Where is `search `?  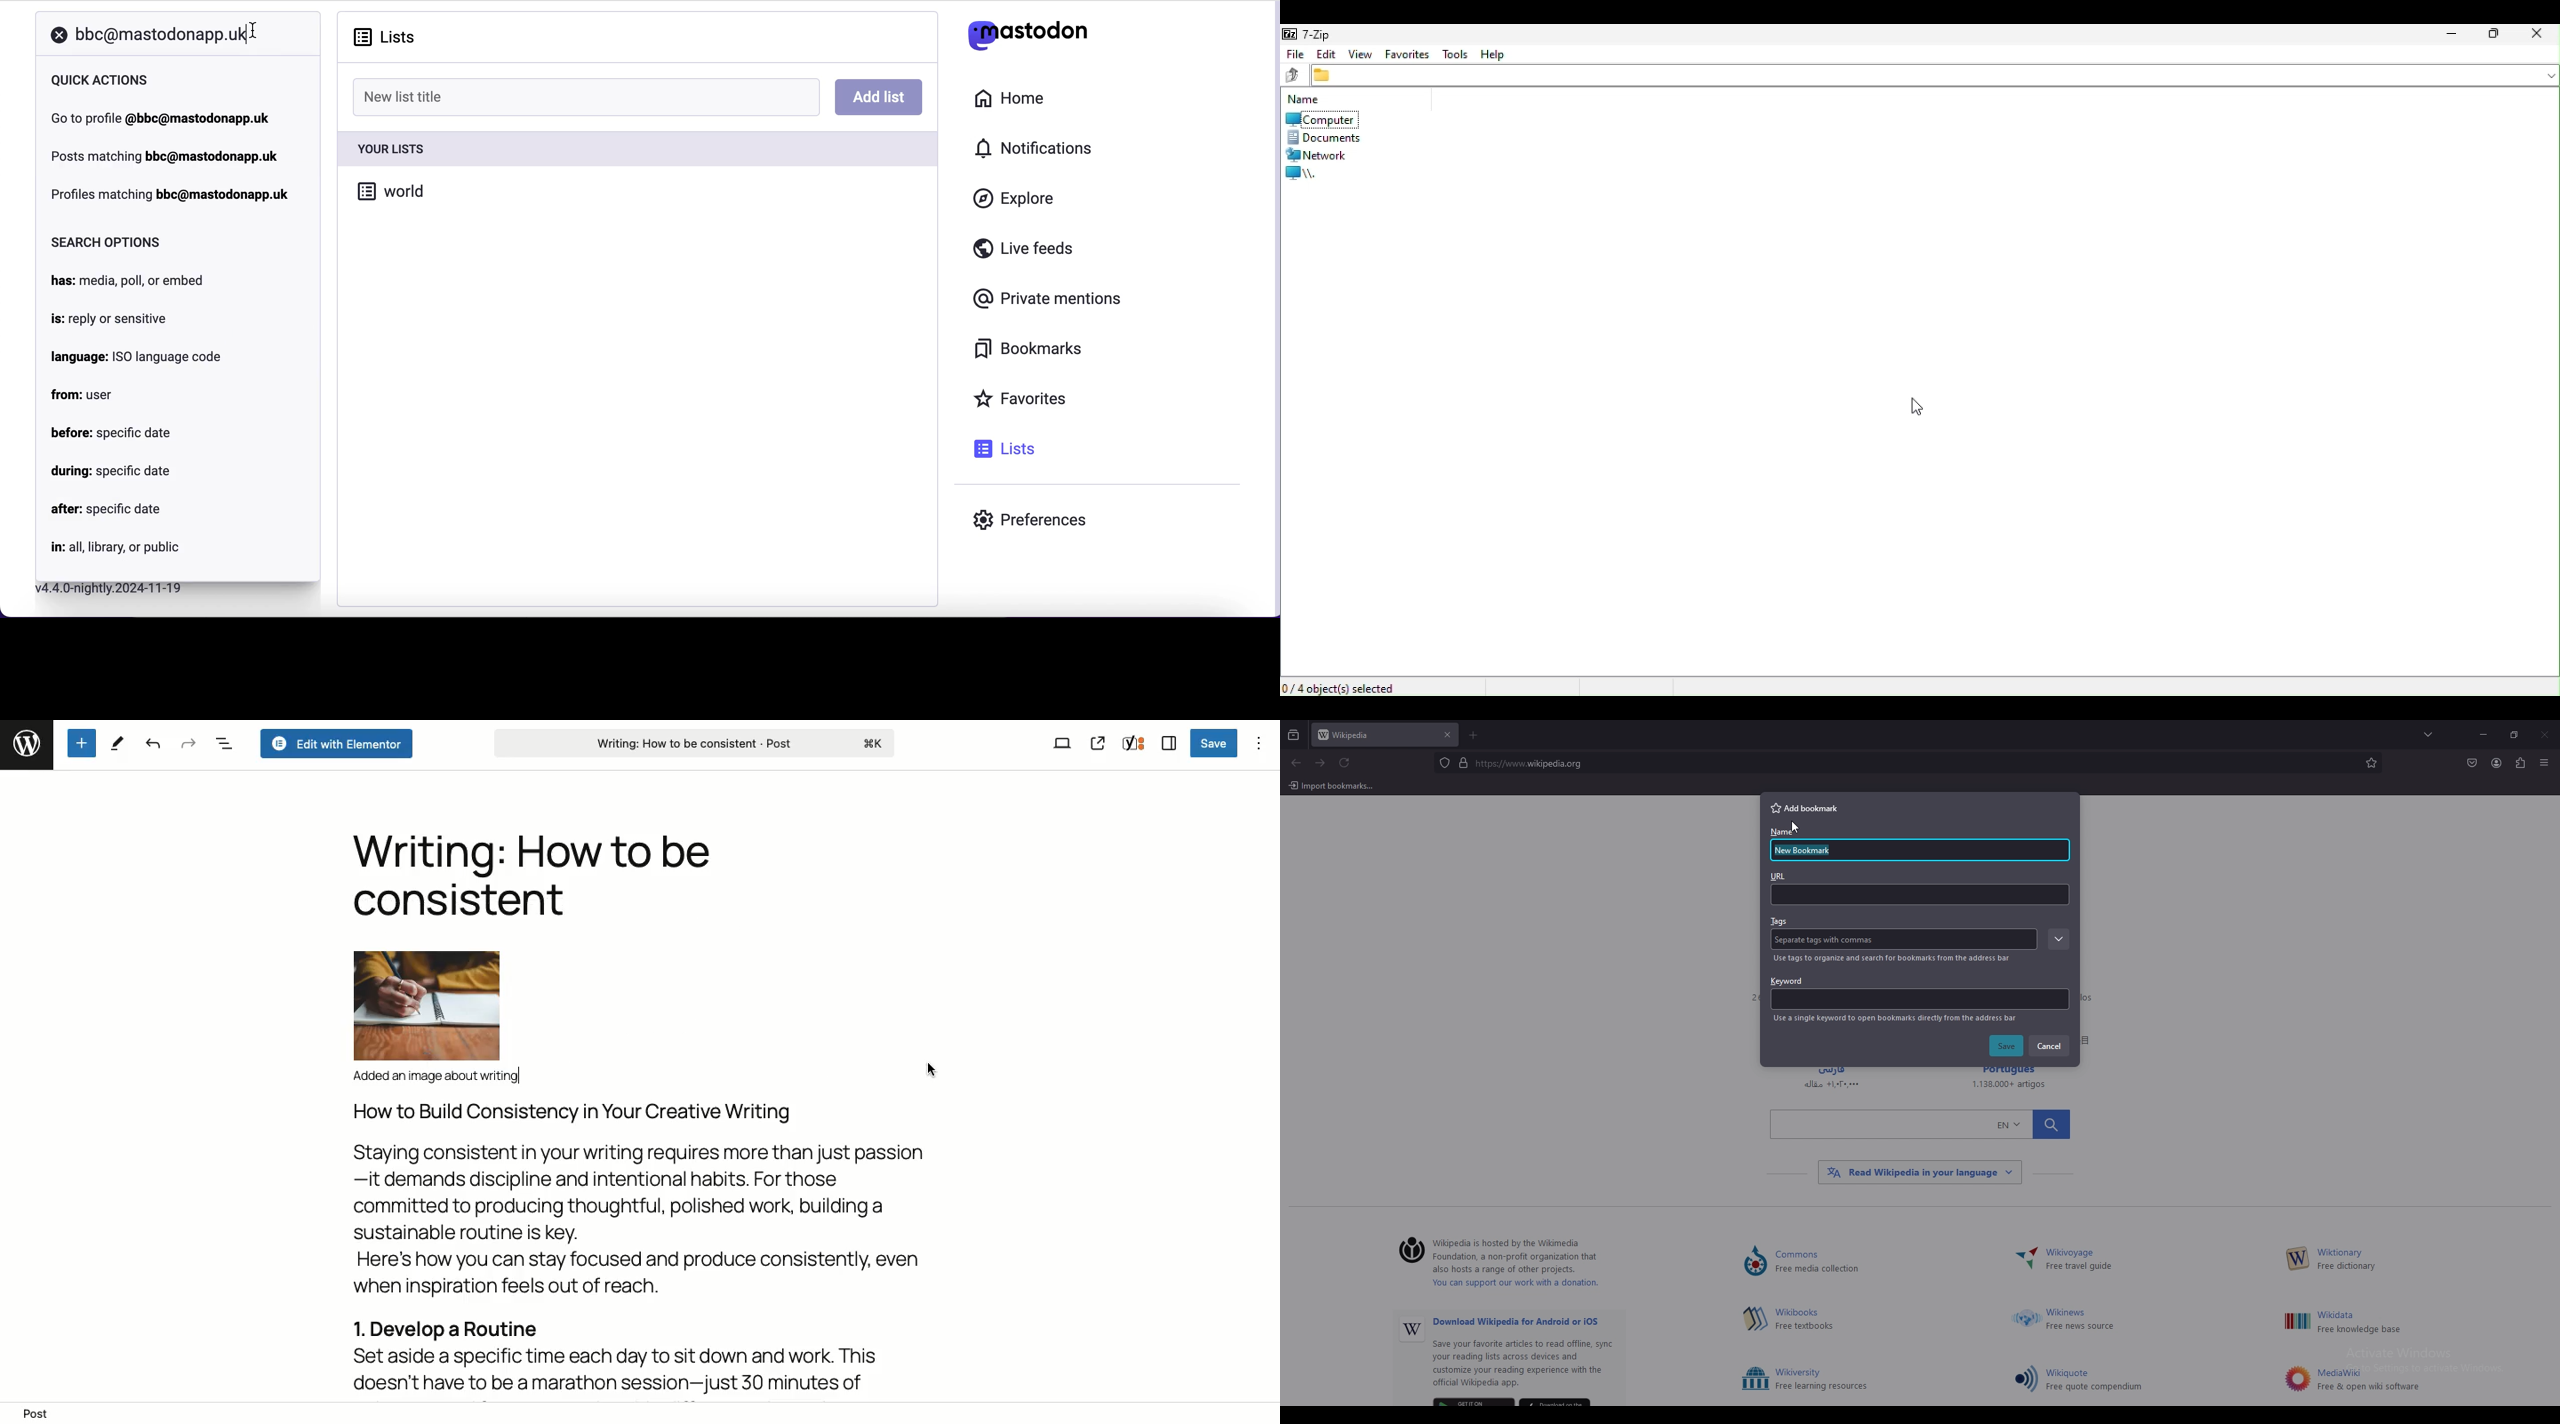
search  is located at coordinates (148, 36).